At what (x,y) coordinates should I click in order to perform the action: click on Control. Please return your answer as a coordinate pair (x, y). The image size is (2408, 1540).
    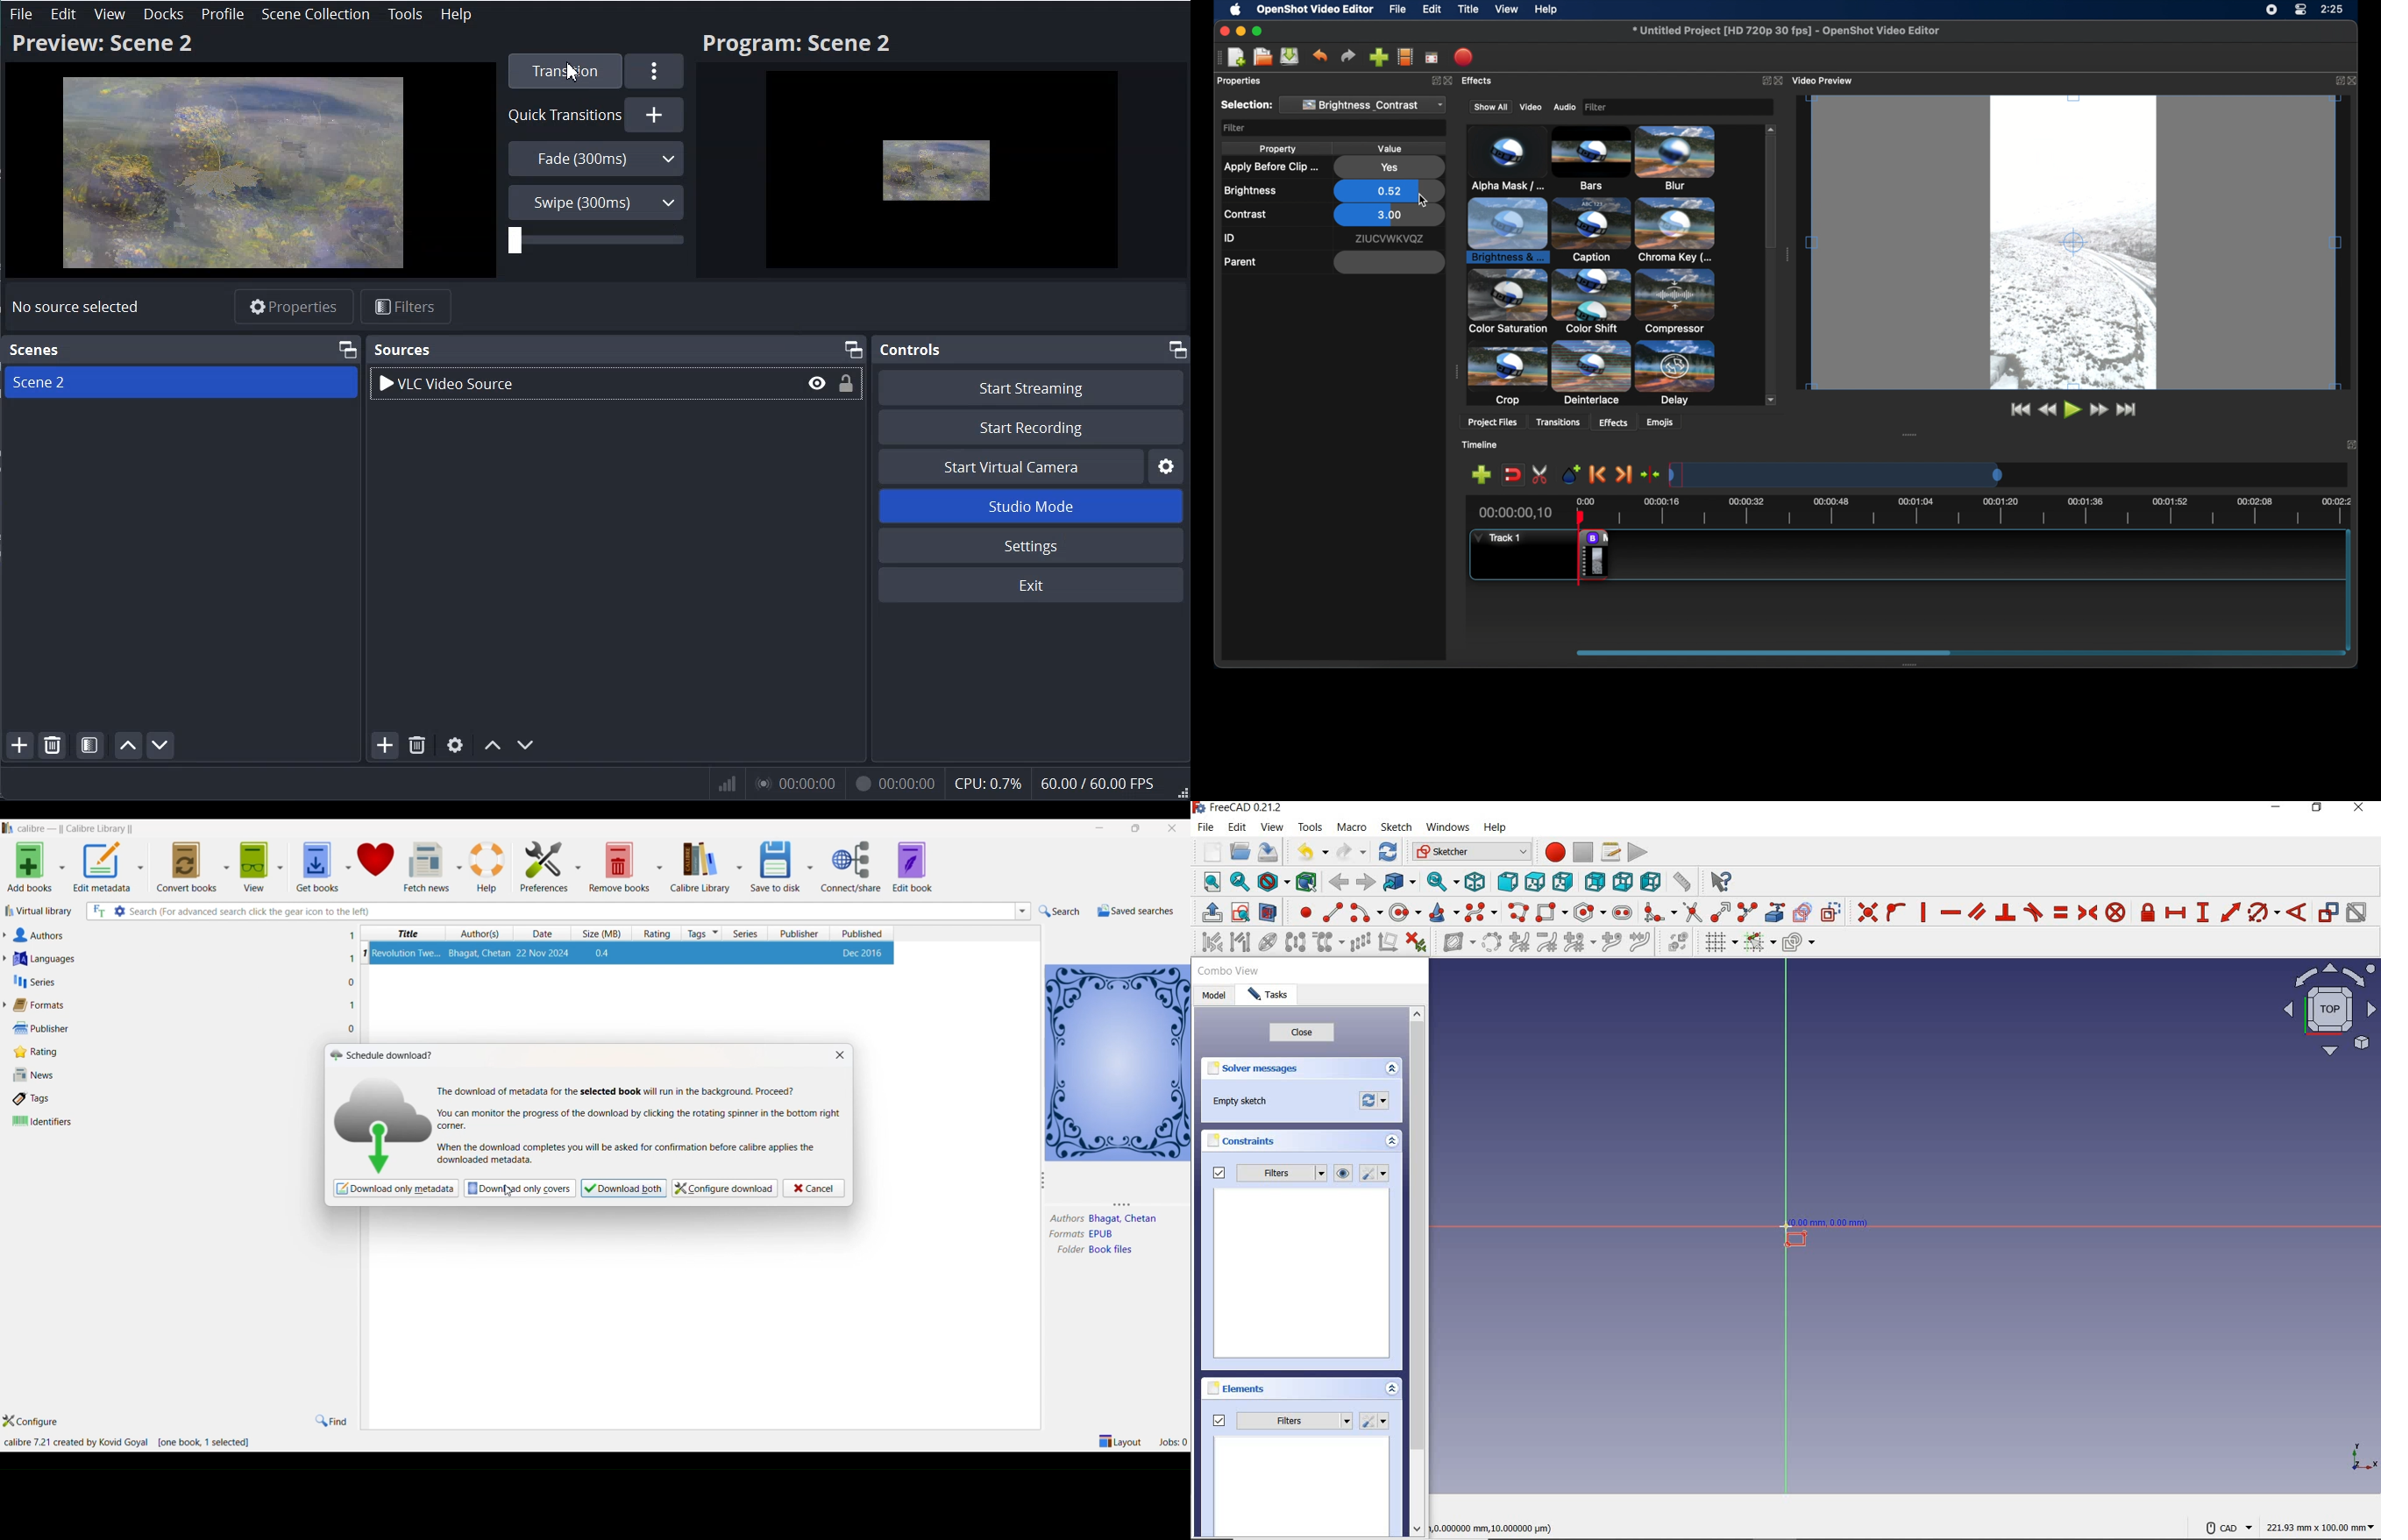
    Looking at the image, I should click on (915, 351).